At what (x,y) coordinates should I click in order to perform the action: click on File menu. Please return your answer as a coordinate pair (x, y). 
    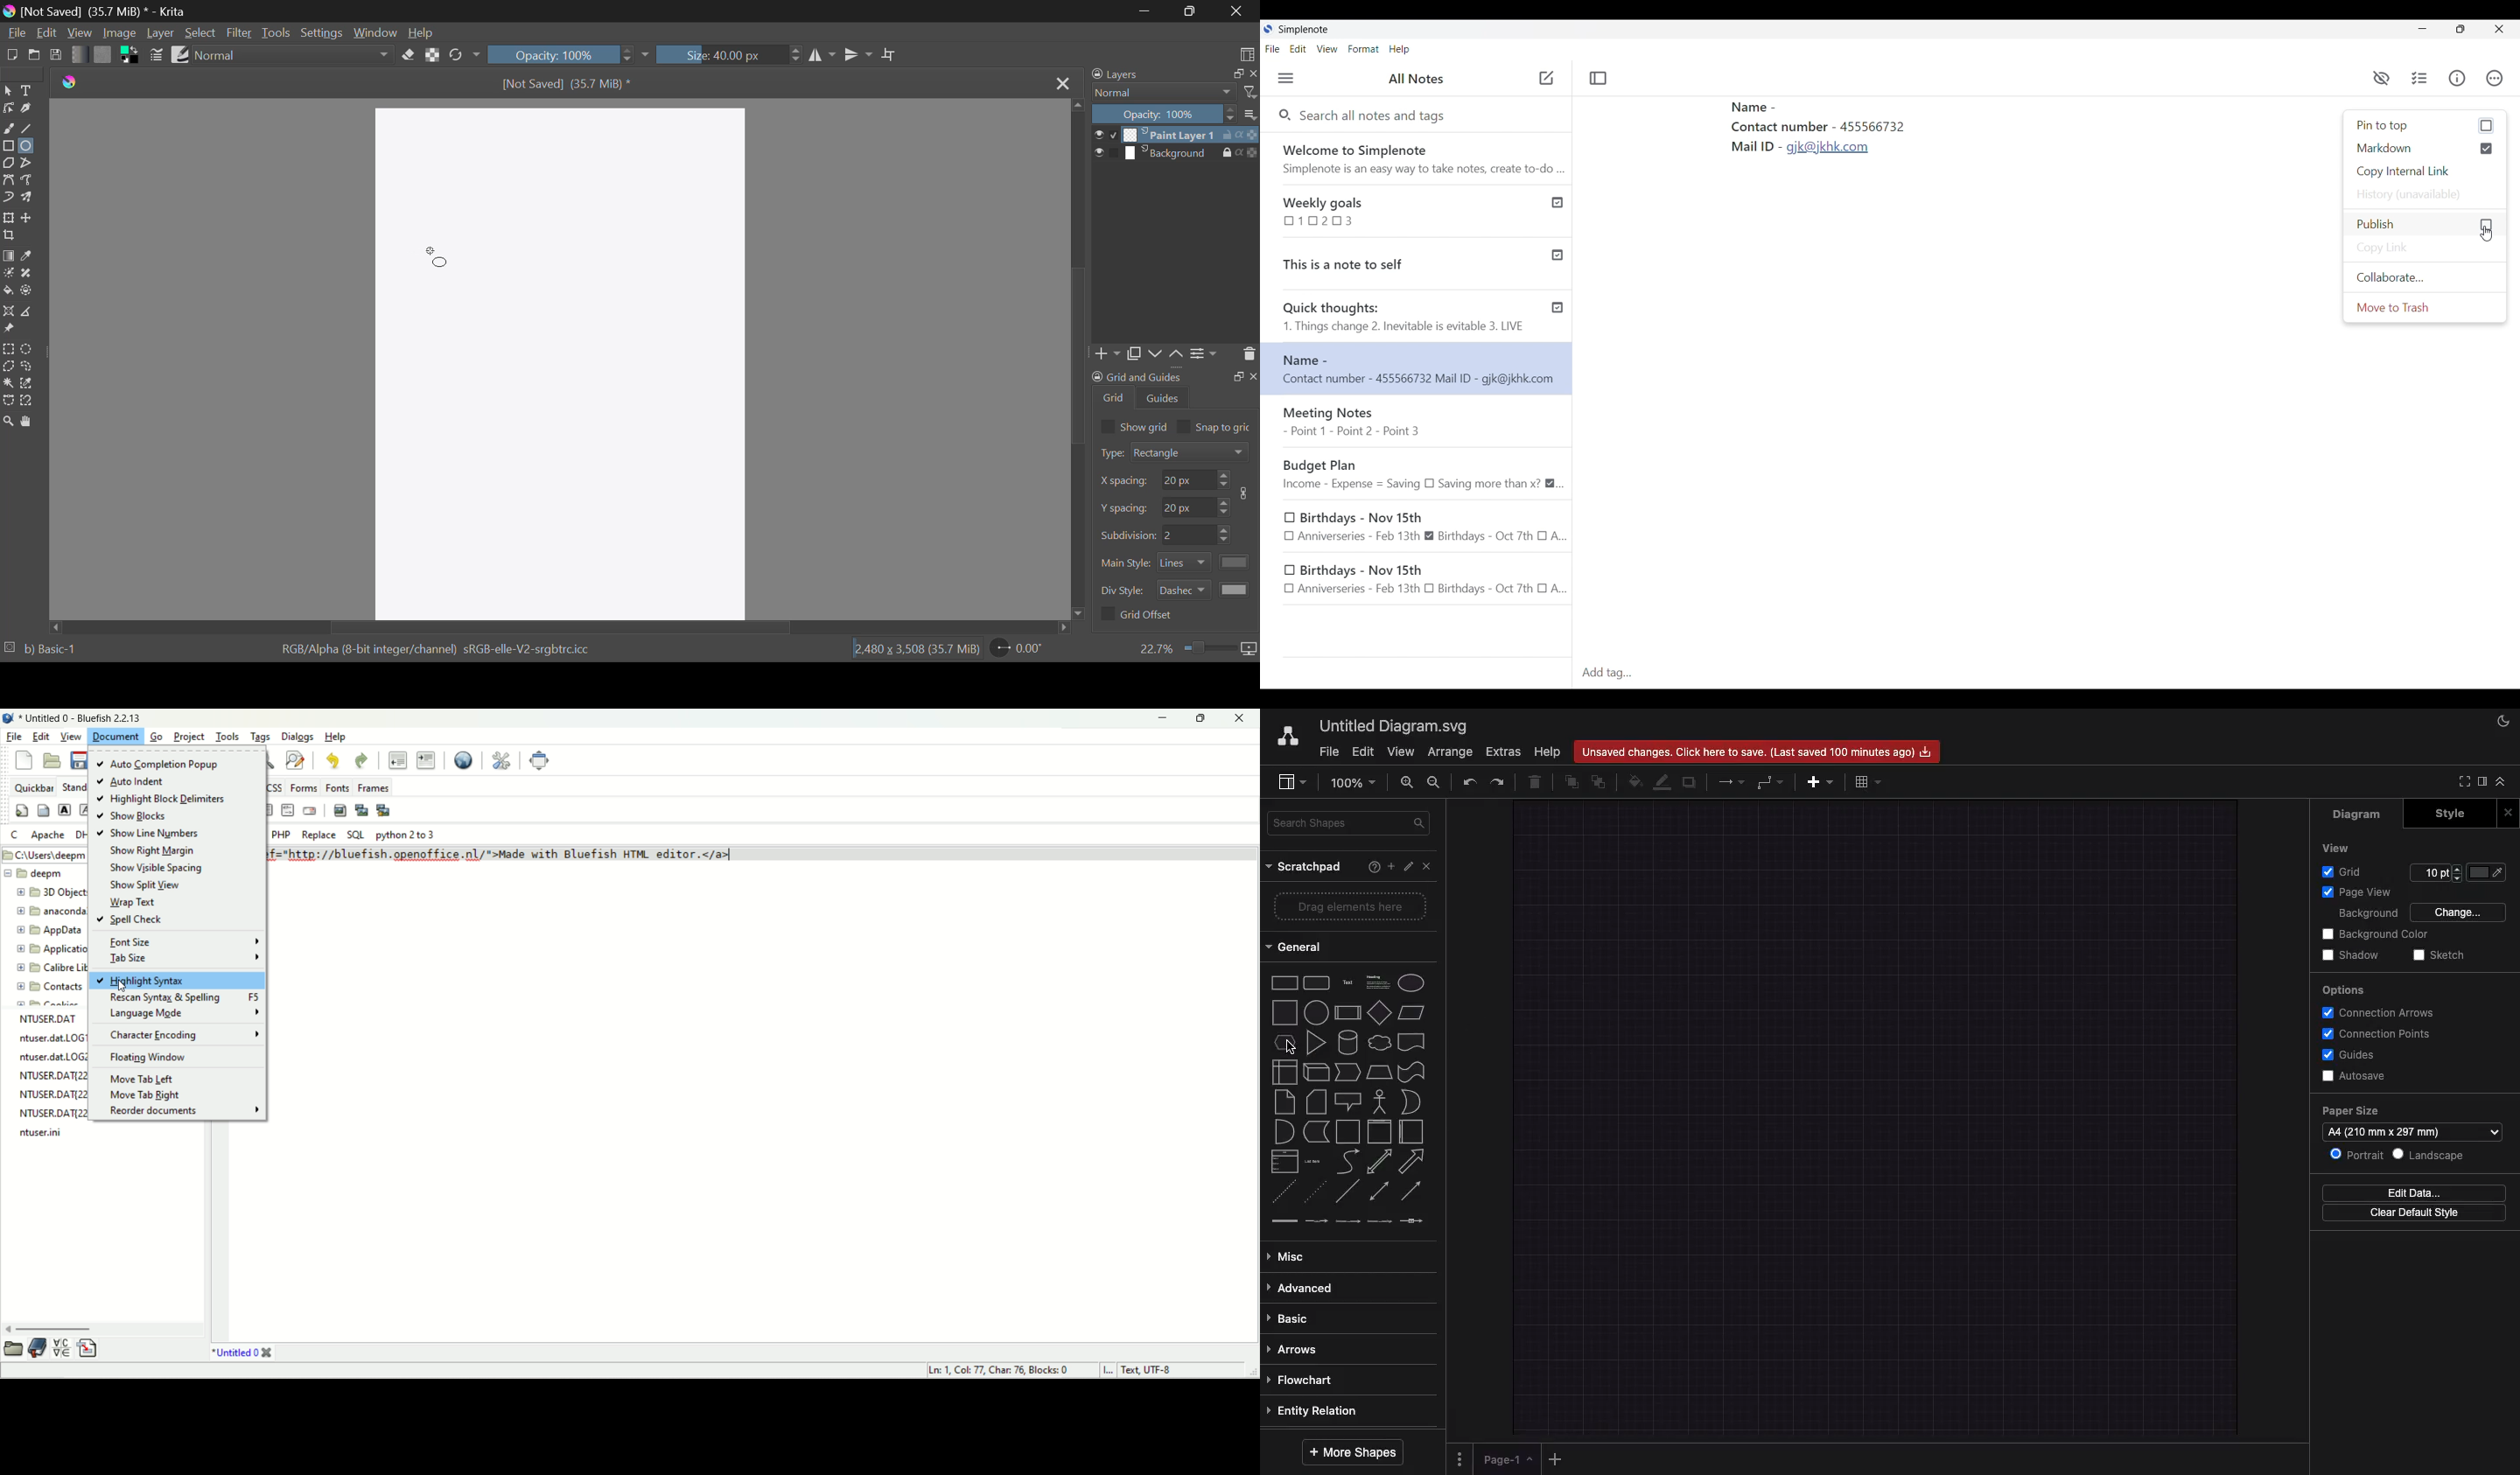
    Looking at the image, I should click on (1272, 49).